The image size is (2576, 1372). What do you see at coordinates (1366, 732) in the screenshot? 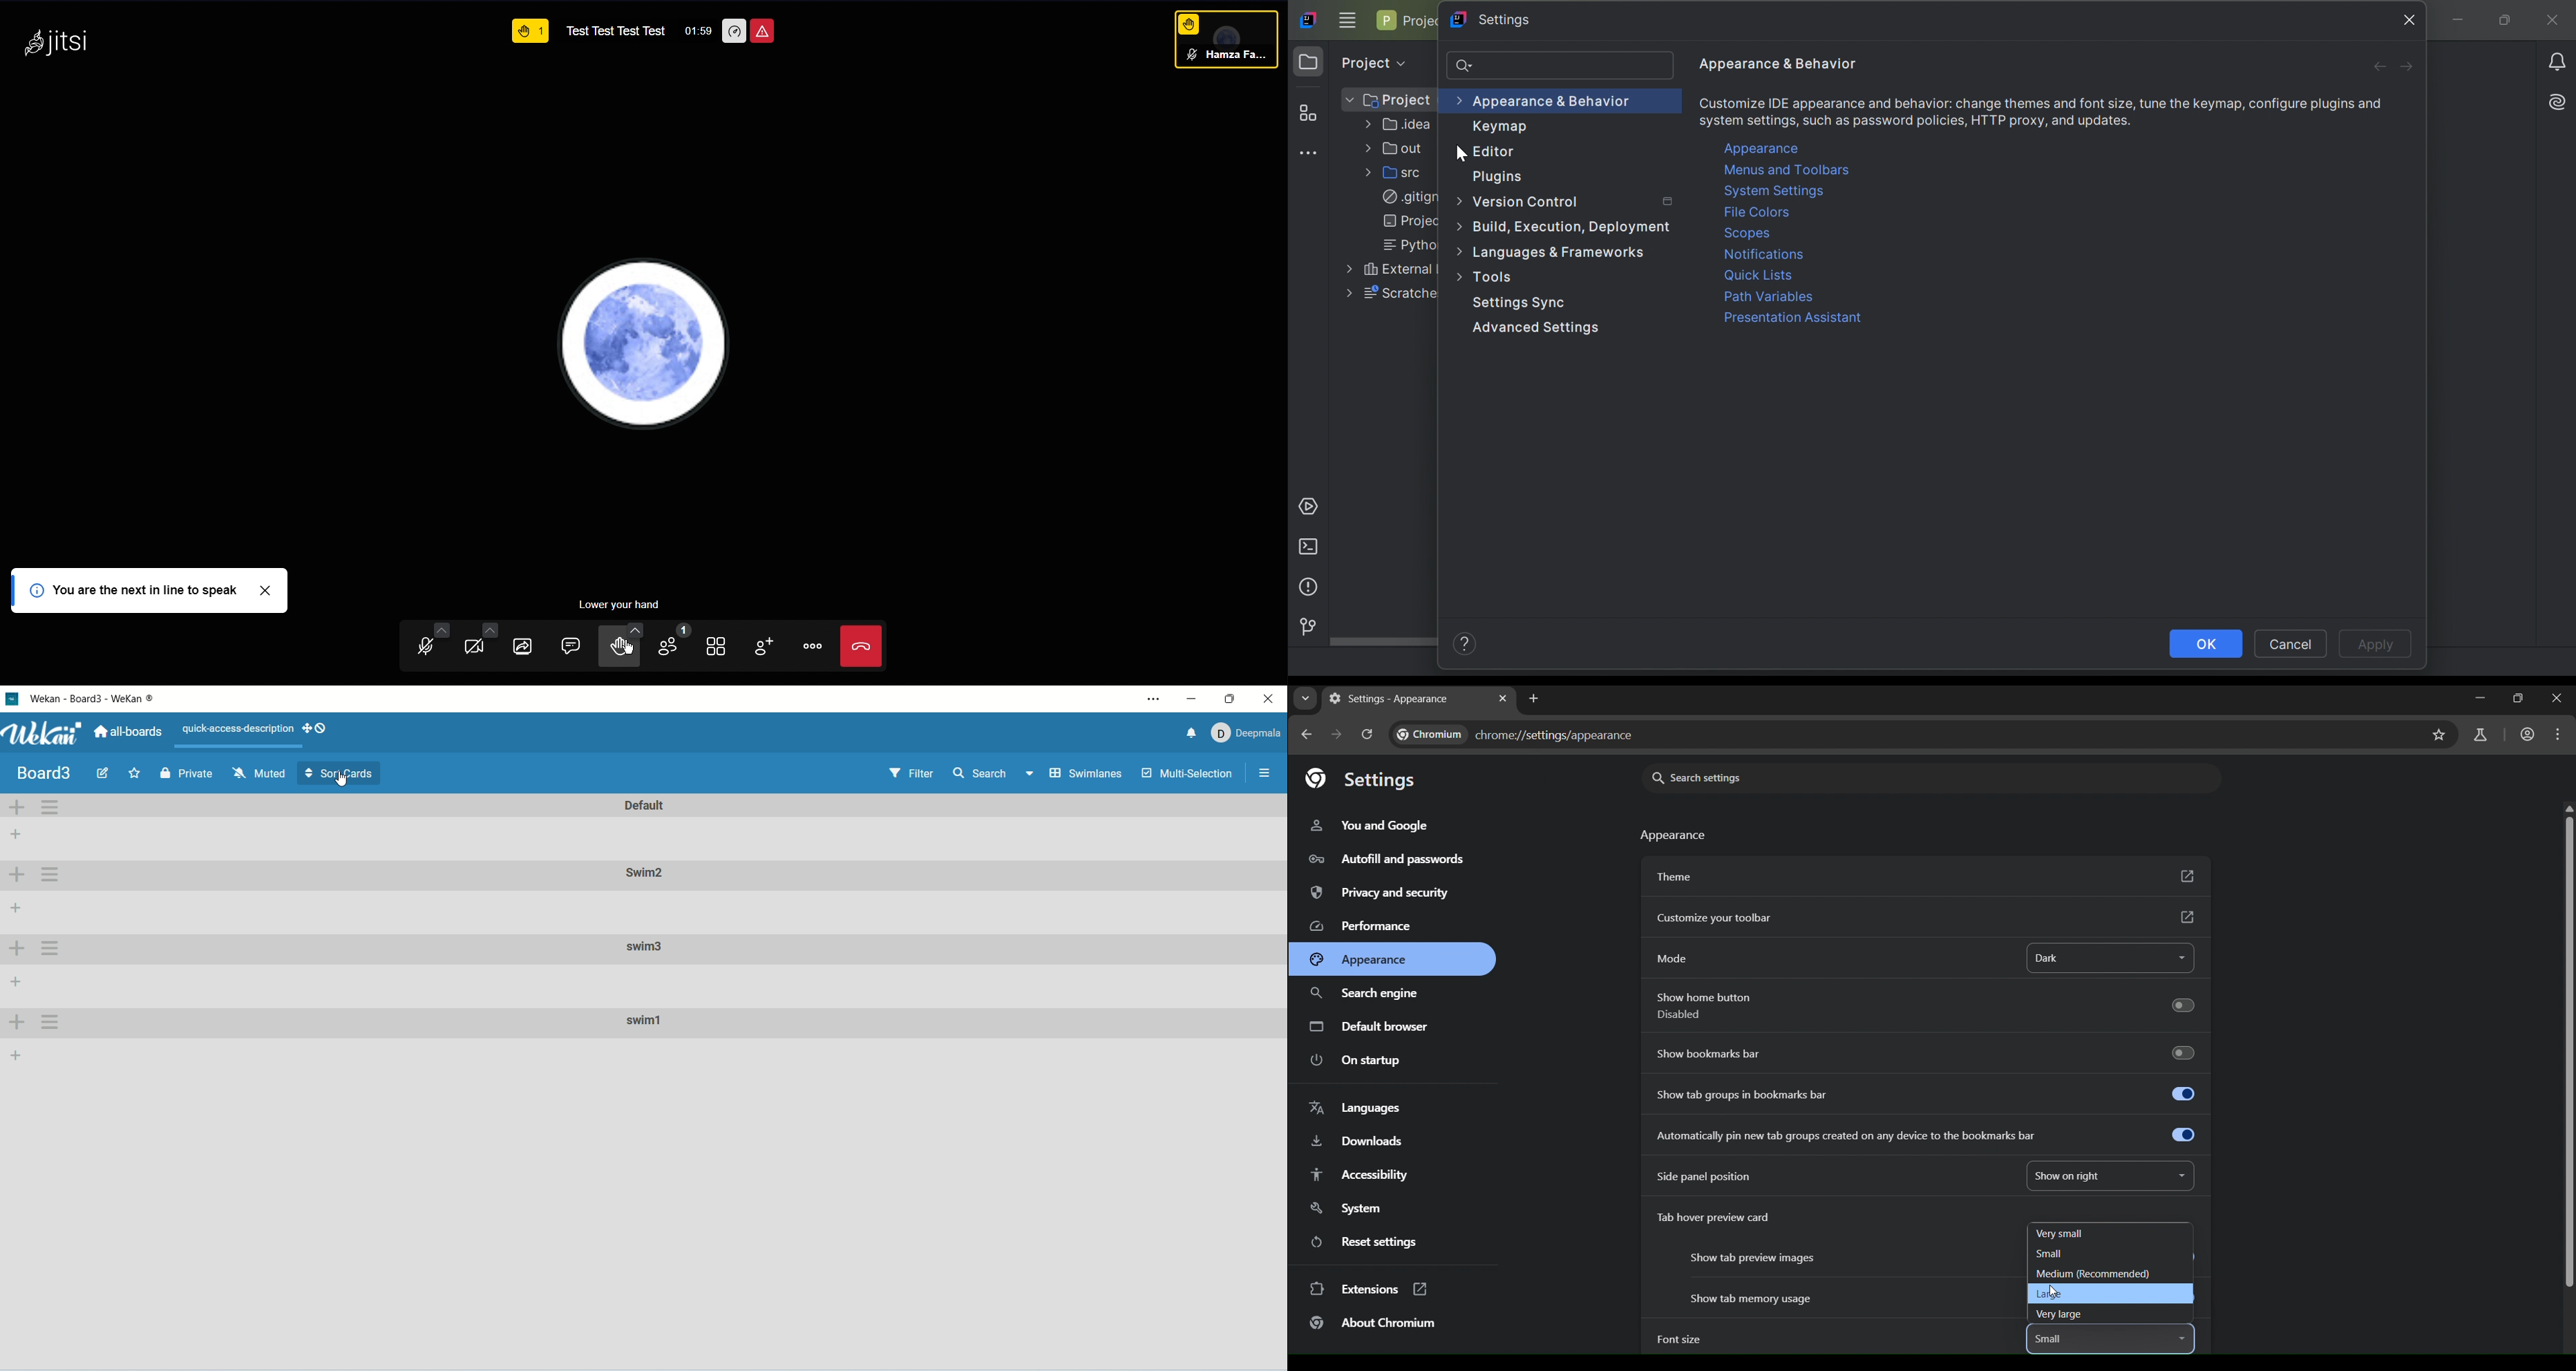
I see `reload page` at bounding box center [1366, 732].